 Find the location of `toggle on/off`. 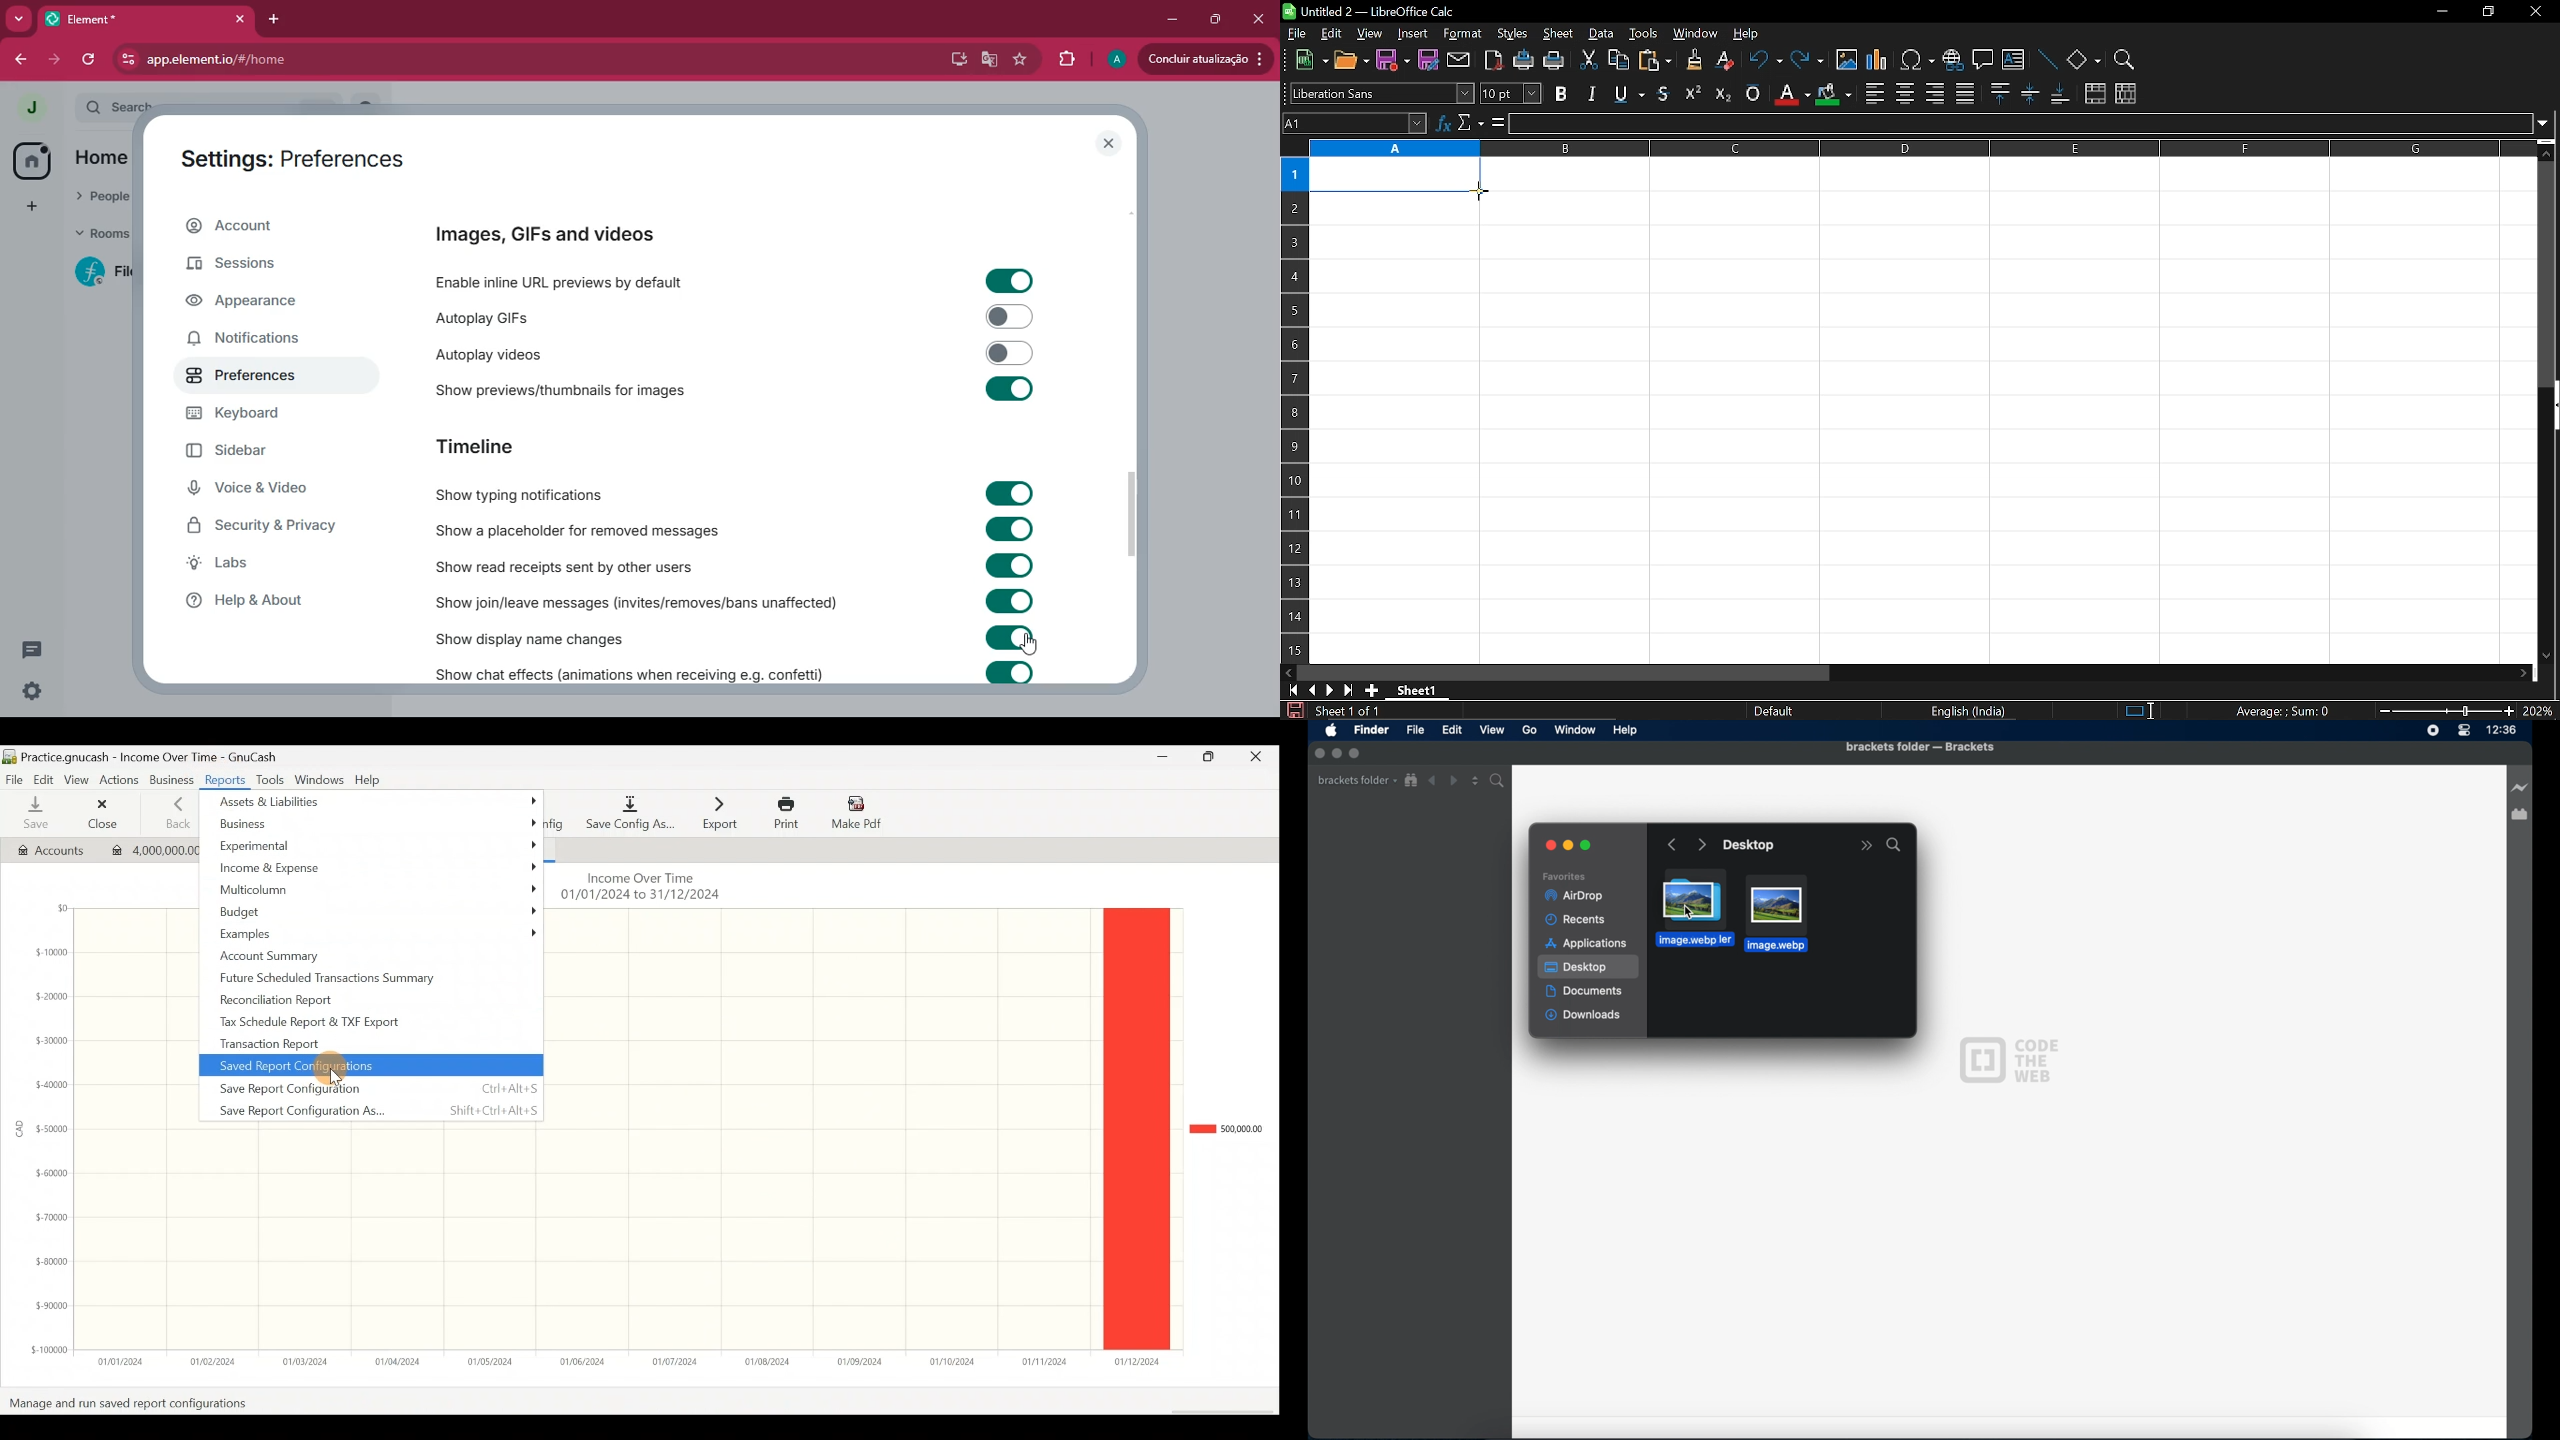

toggle on/off is located at coordinates (1009, 317).